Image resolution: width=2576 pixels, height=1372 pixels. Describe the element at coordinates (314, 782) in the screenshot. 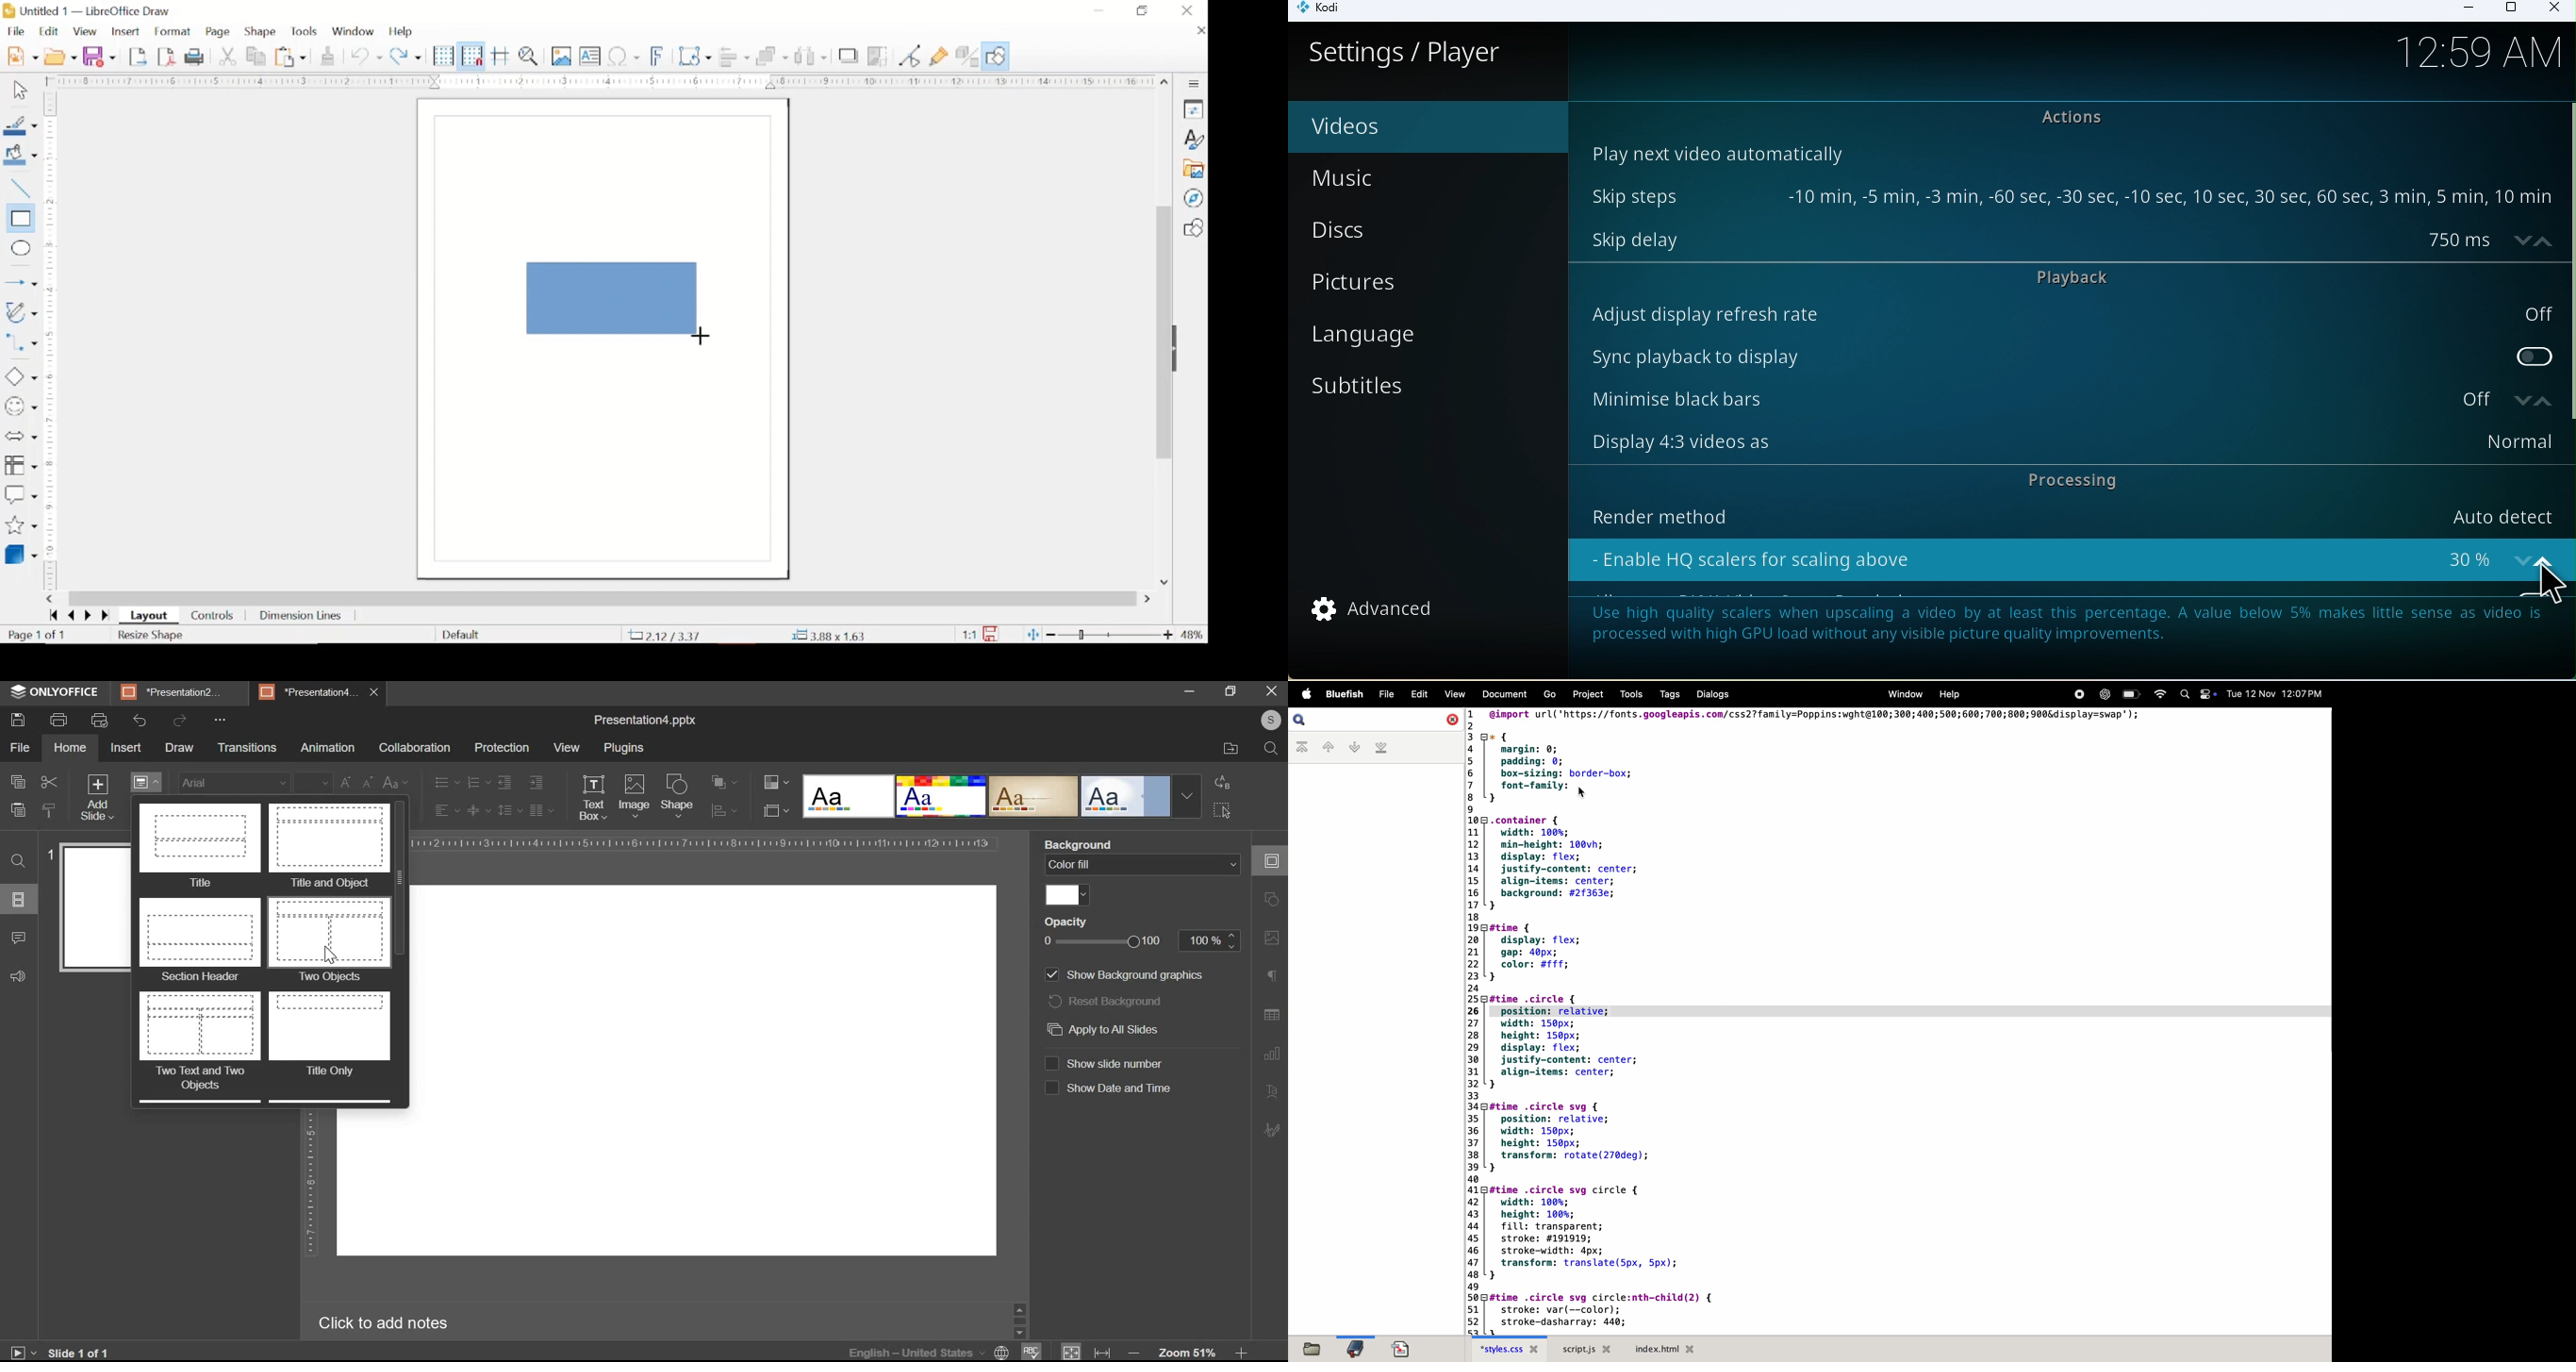

I see `font size` at that location.